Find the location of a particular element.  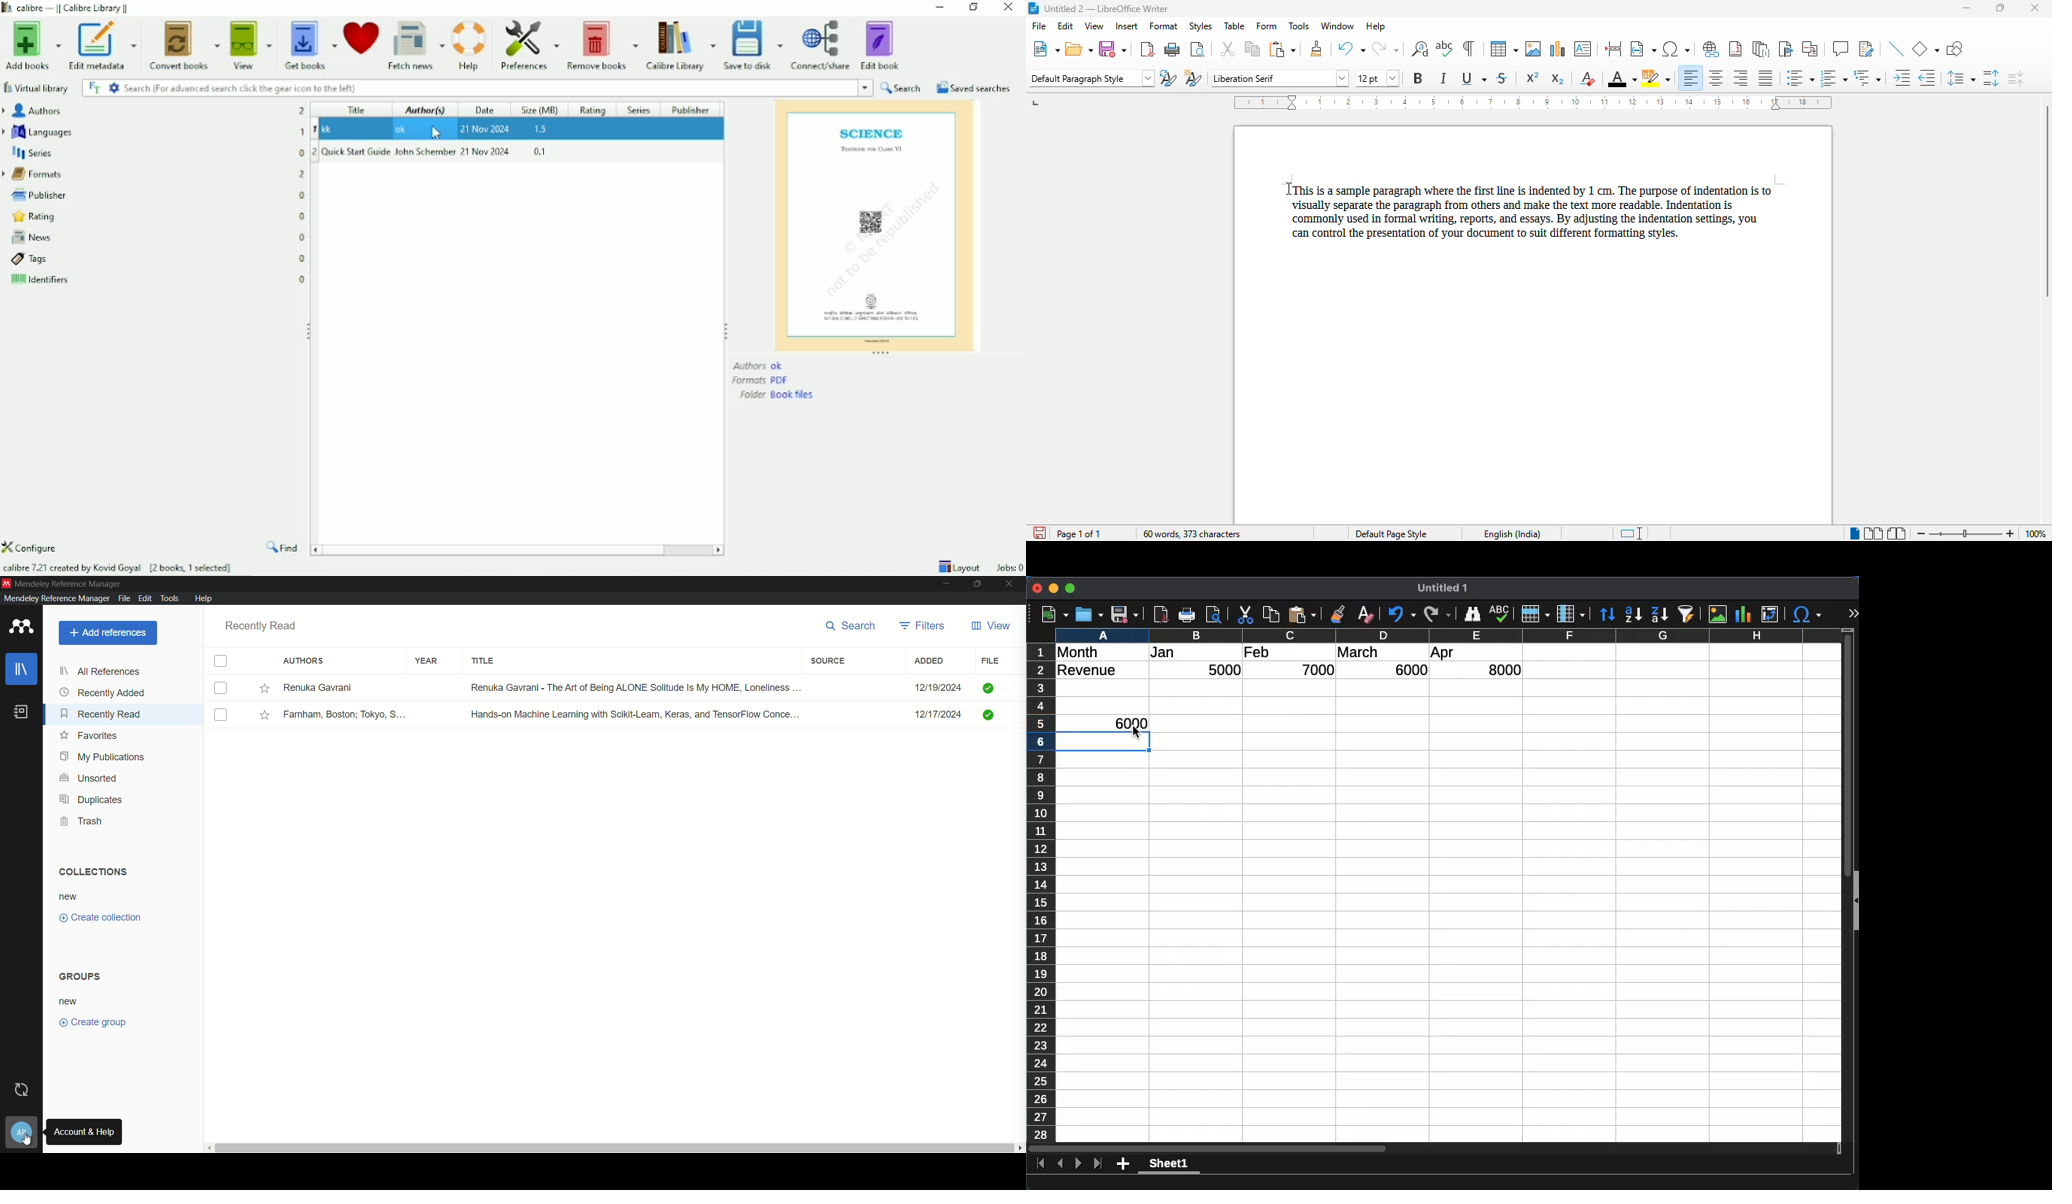

edit menu is located at coordinates (145, 598).